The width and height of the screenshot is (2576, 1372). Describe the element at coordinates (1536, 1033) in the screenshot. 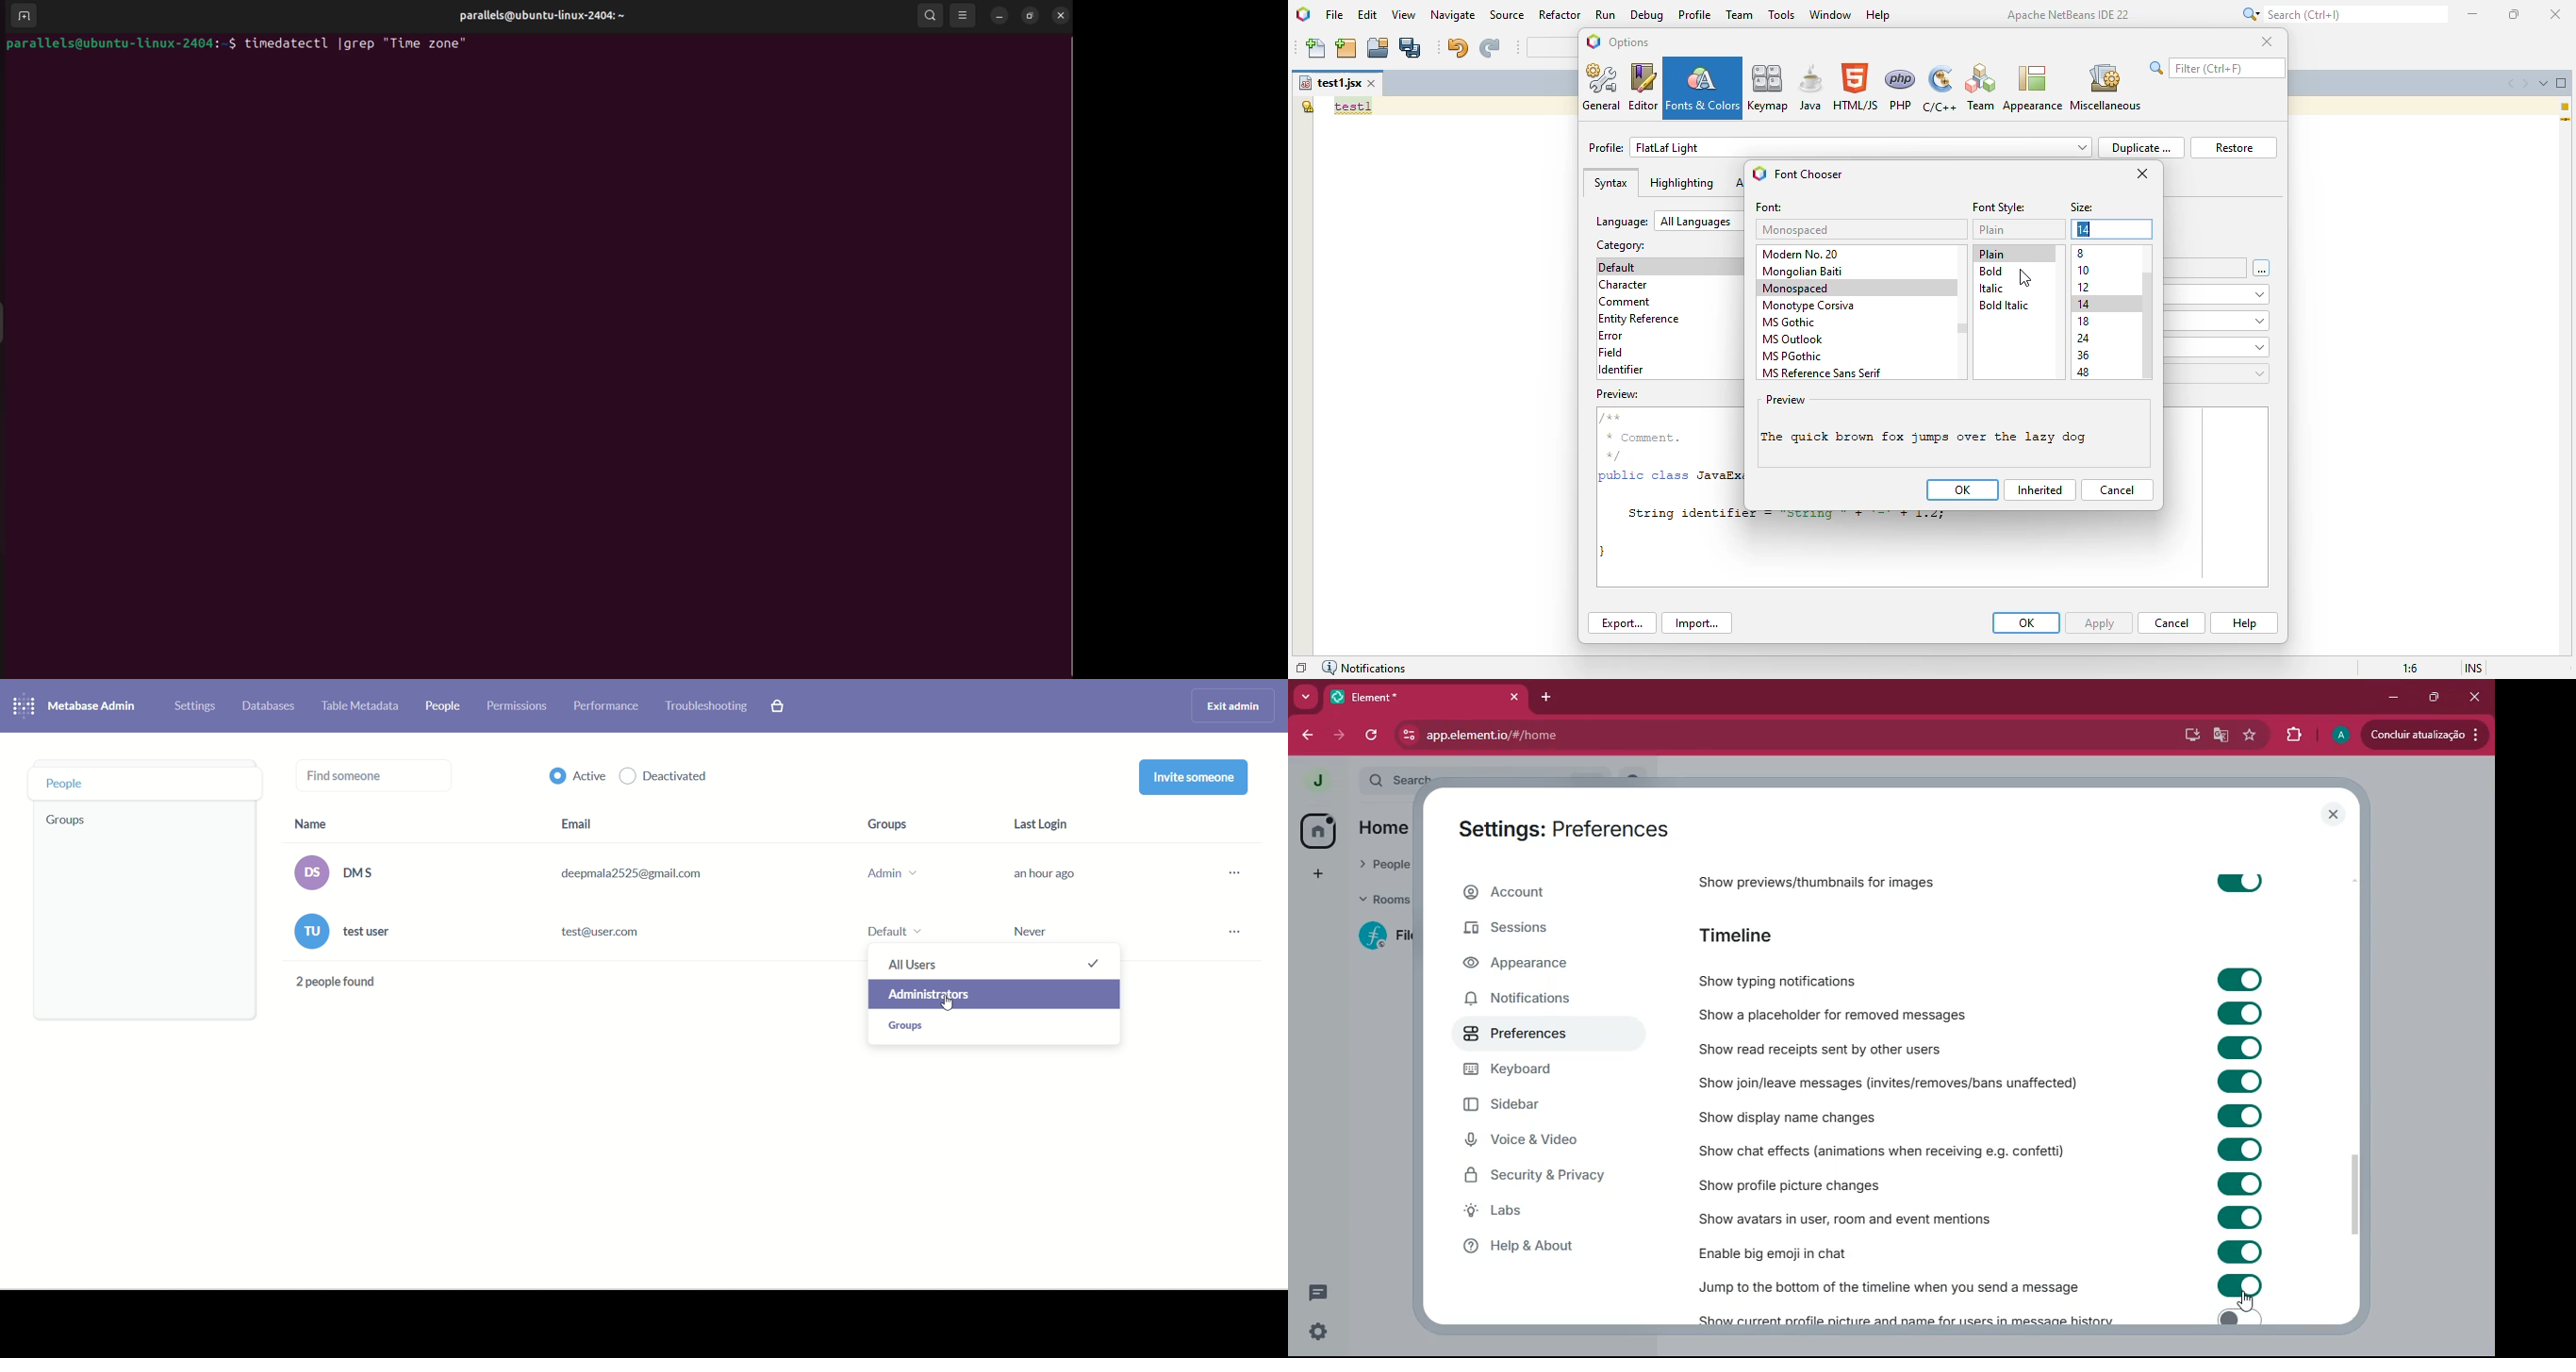

I see `preferences` at that location.